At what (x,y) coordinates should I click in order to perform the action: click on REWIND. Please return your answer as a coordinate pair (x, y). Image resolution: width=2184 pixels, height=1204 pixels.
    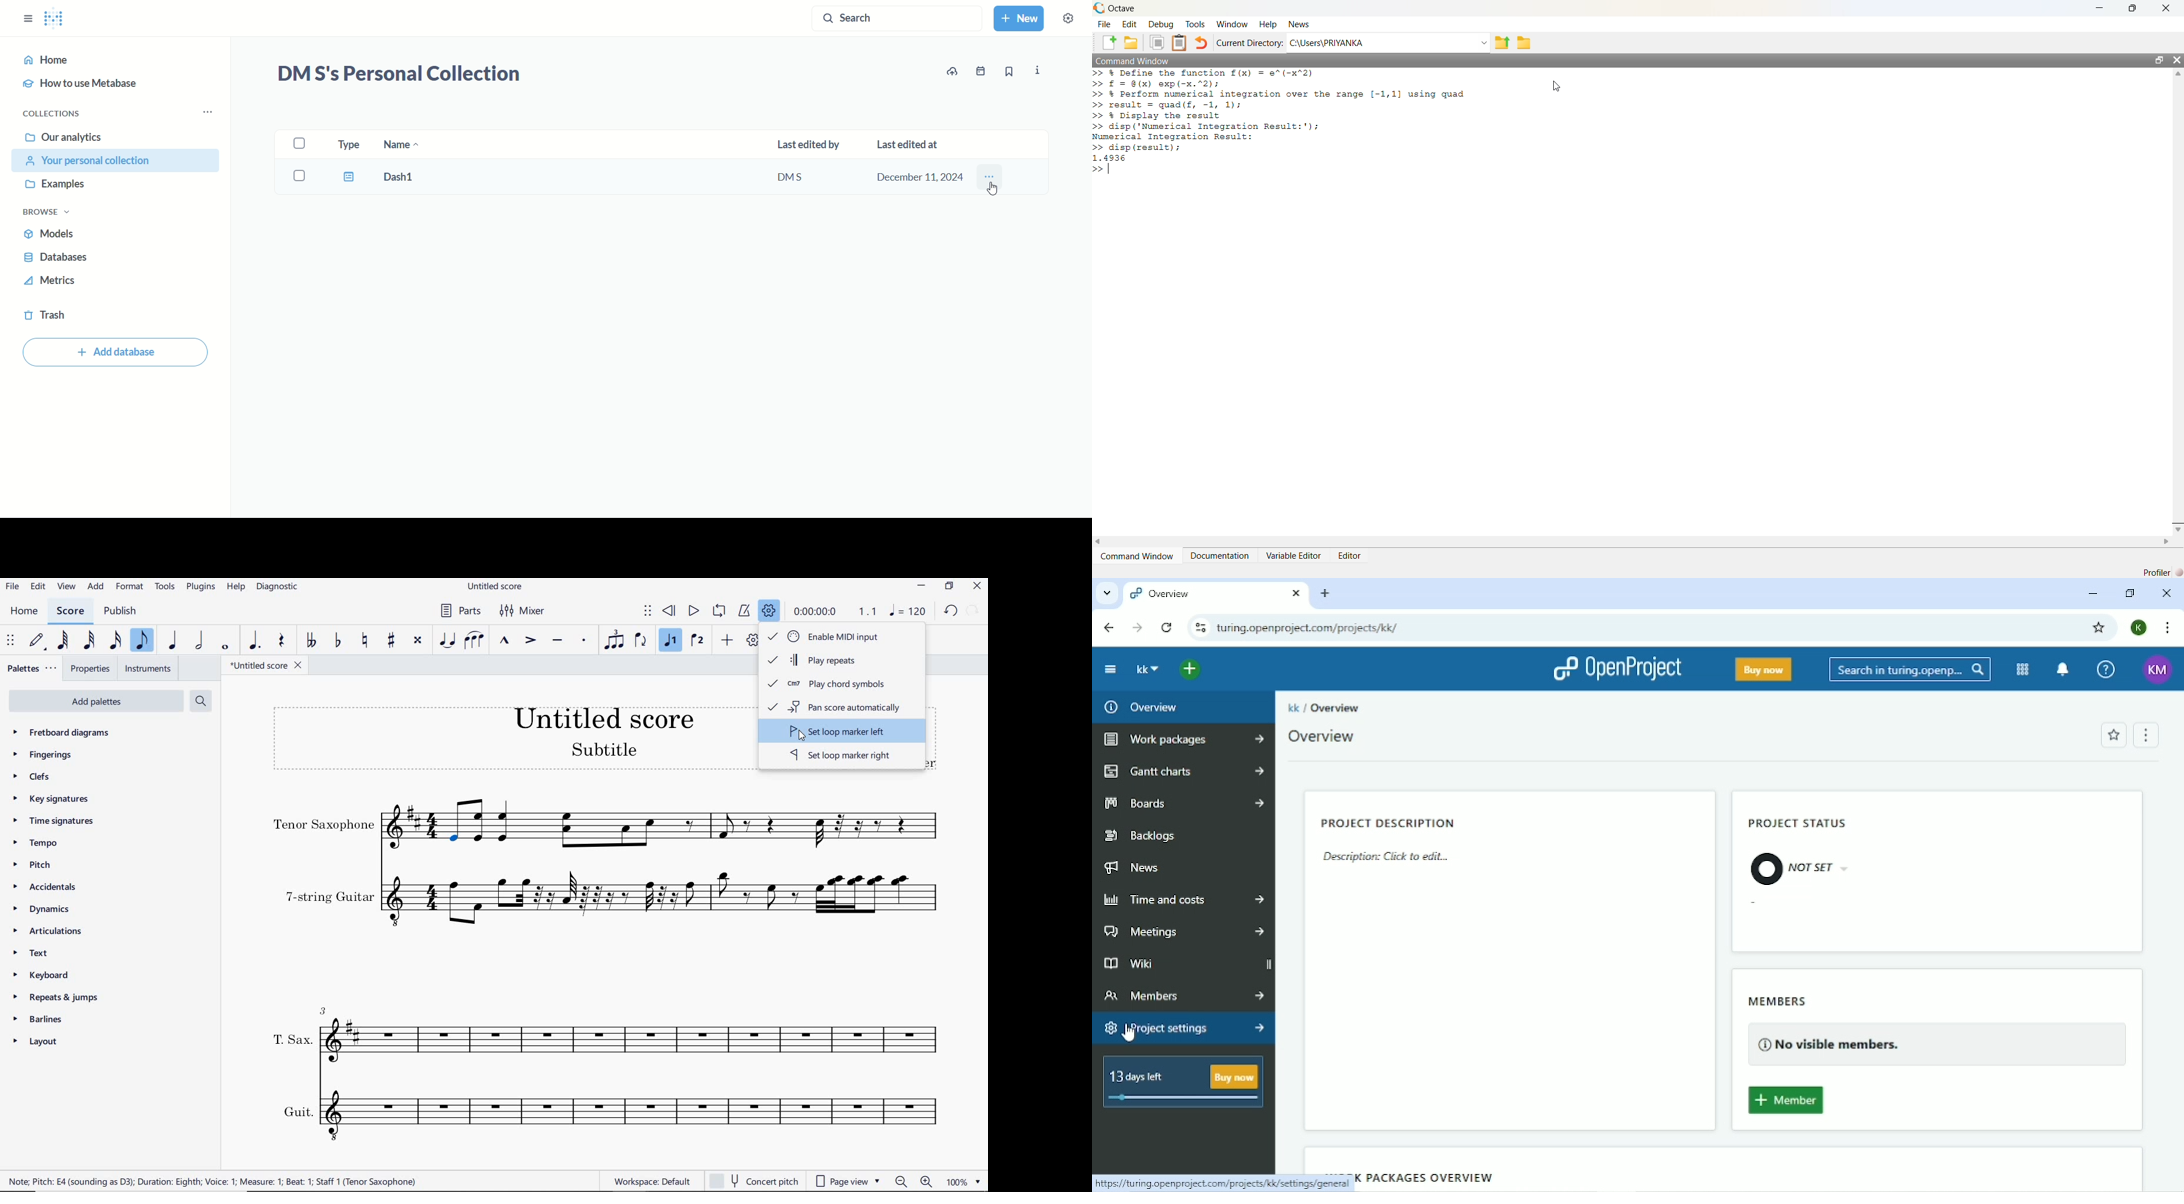
    Looking at the image, I should click on (671, 610).